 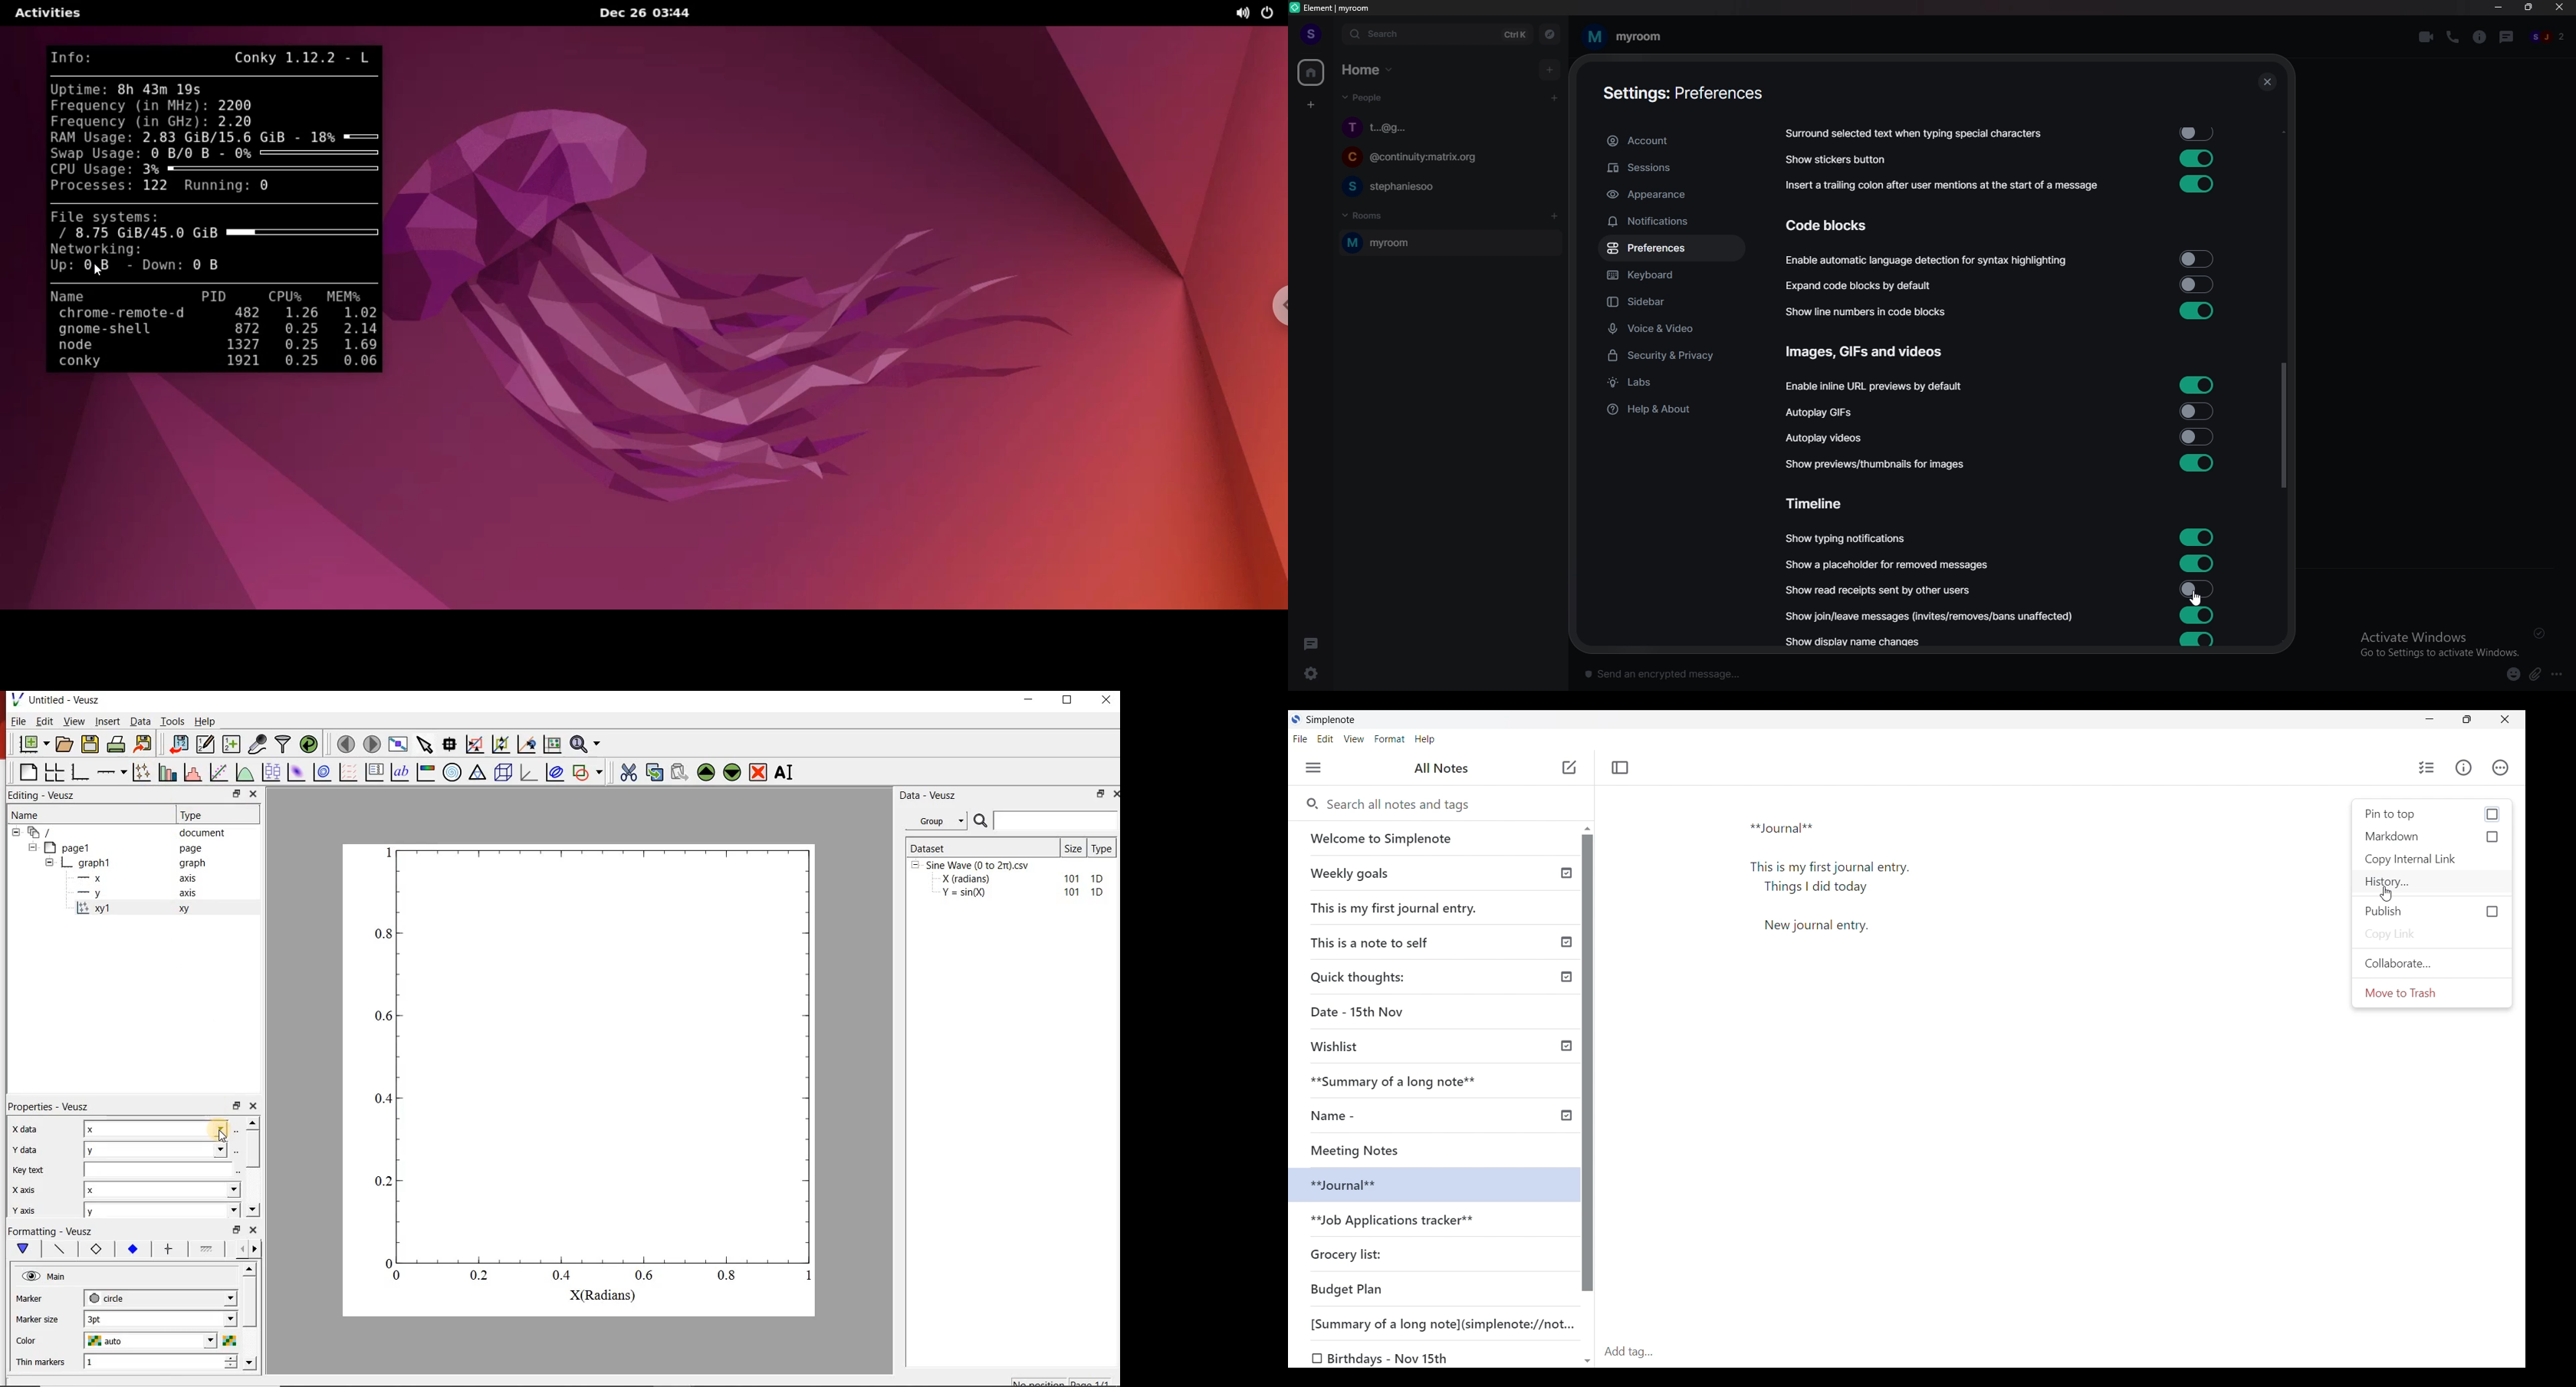 What do you see at coordinates (143, 772) in the screenshot?
I see `plot points` at bounding box center [143, 772].